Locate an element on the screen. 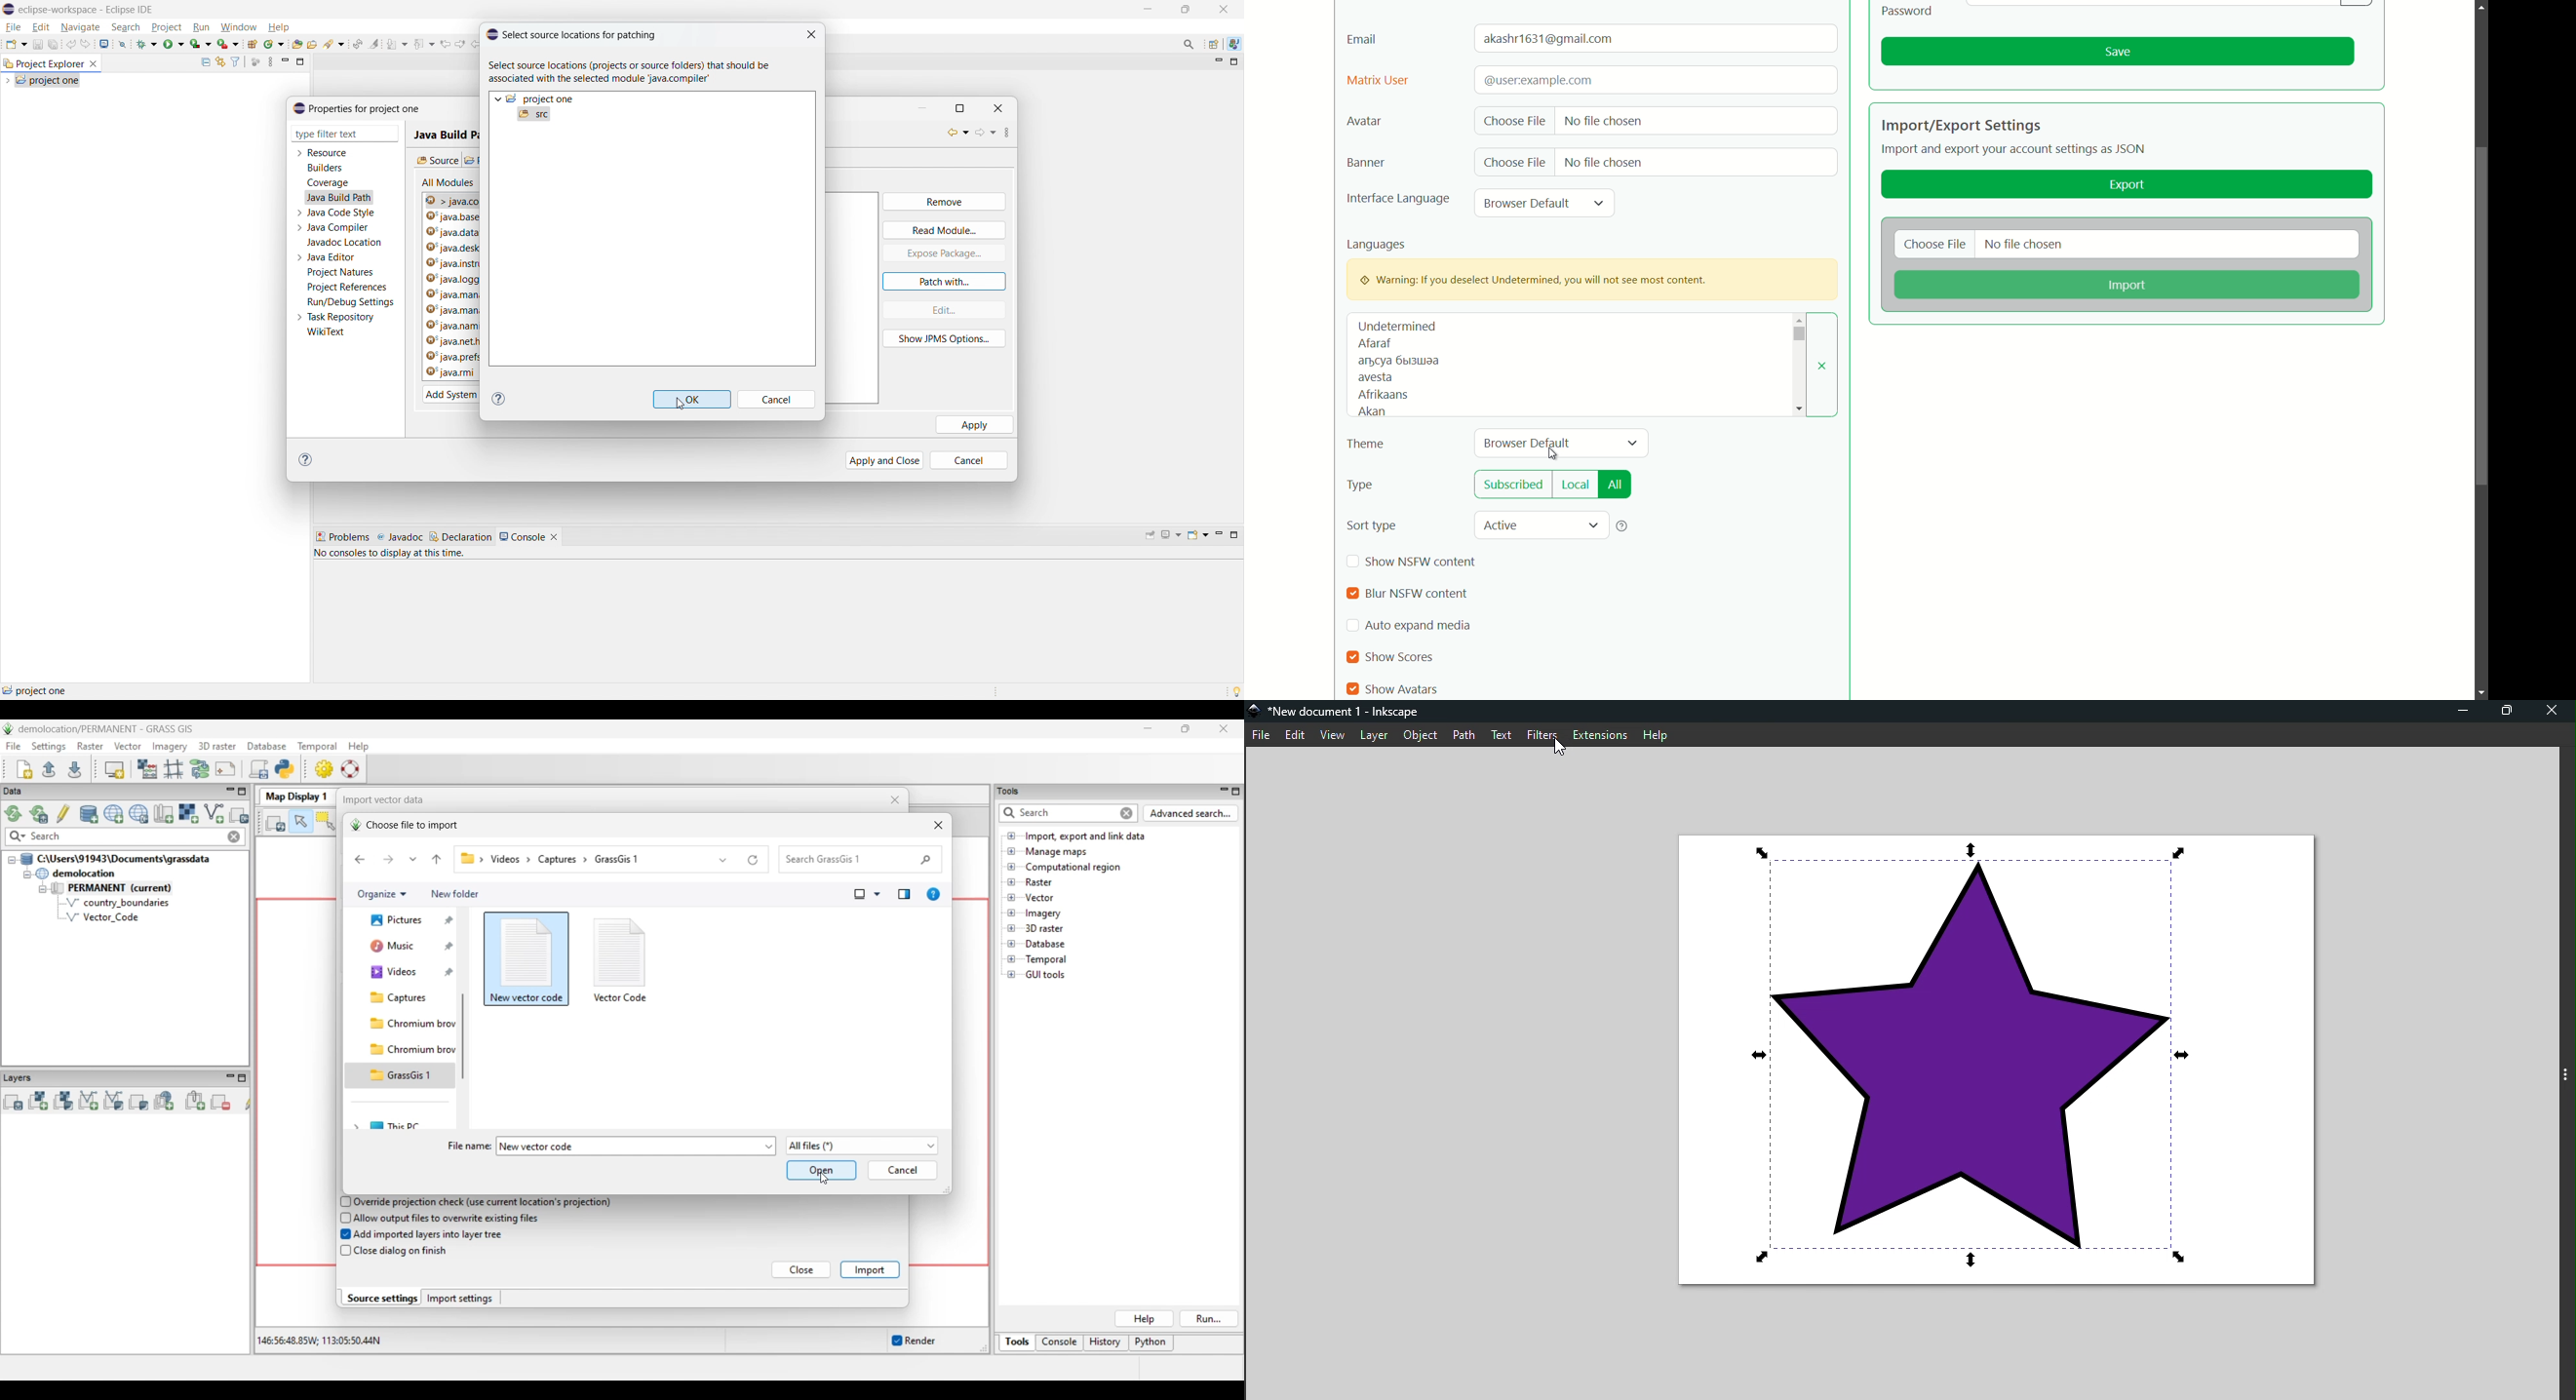 This screenshot has height=1400, width=2576. project explorer is located at coordinates (43, 63).